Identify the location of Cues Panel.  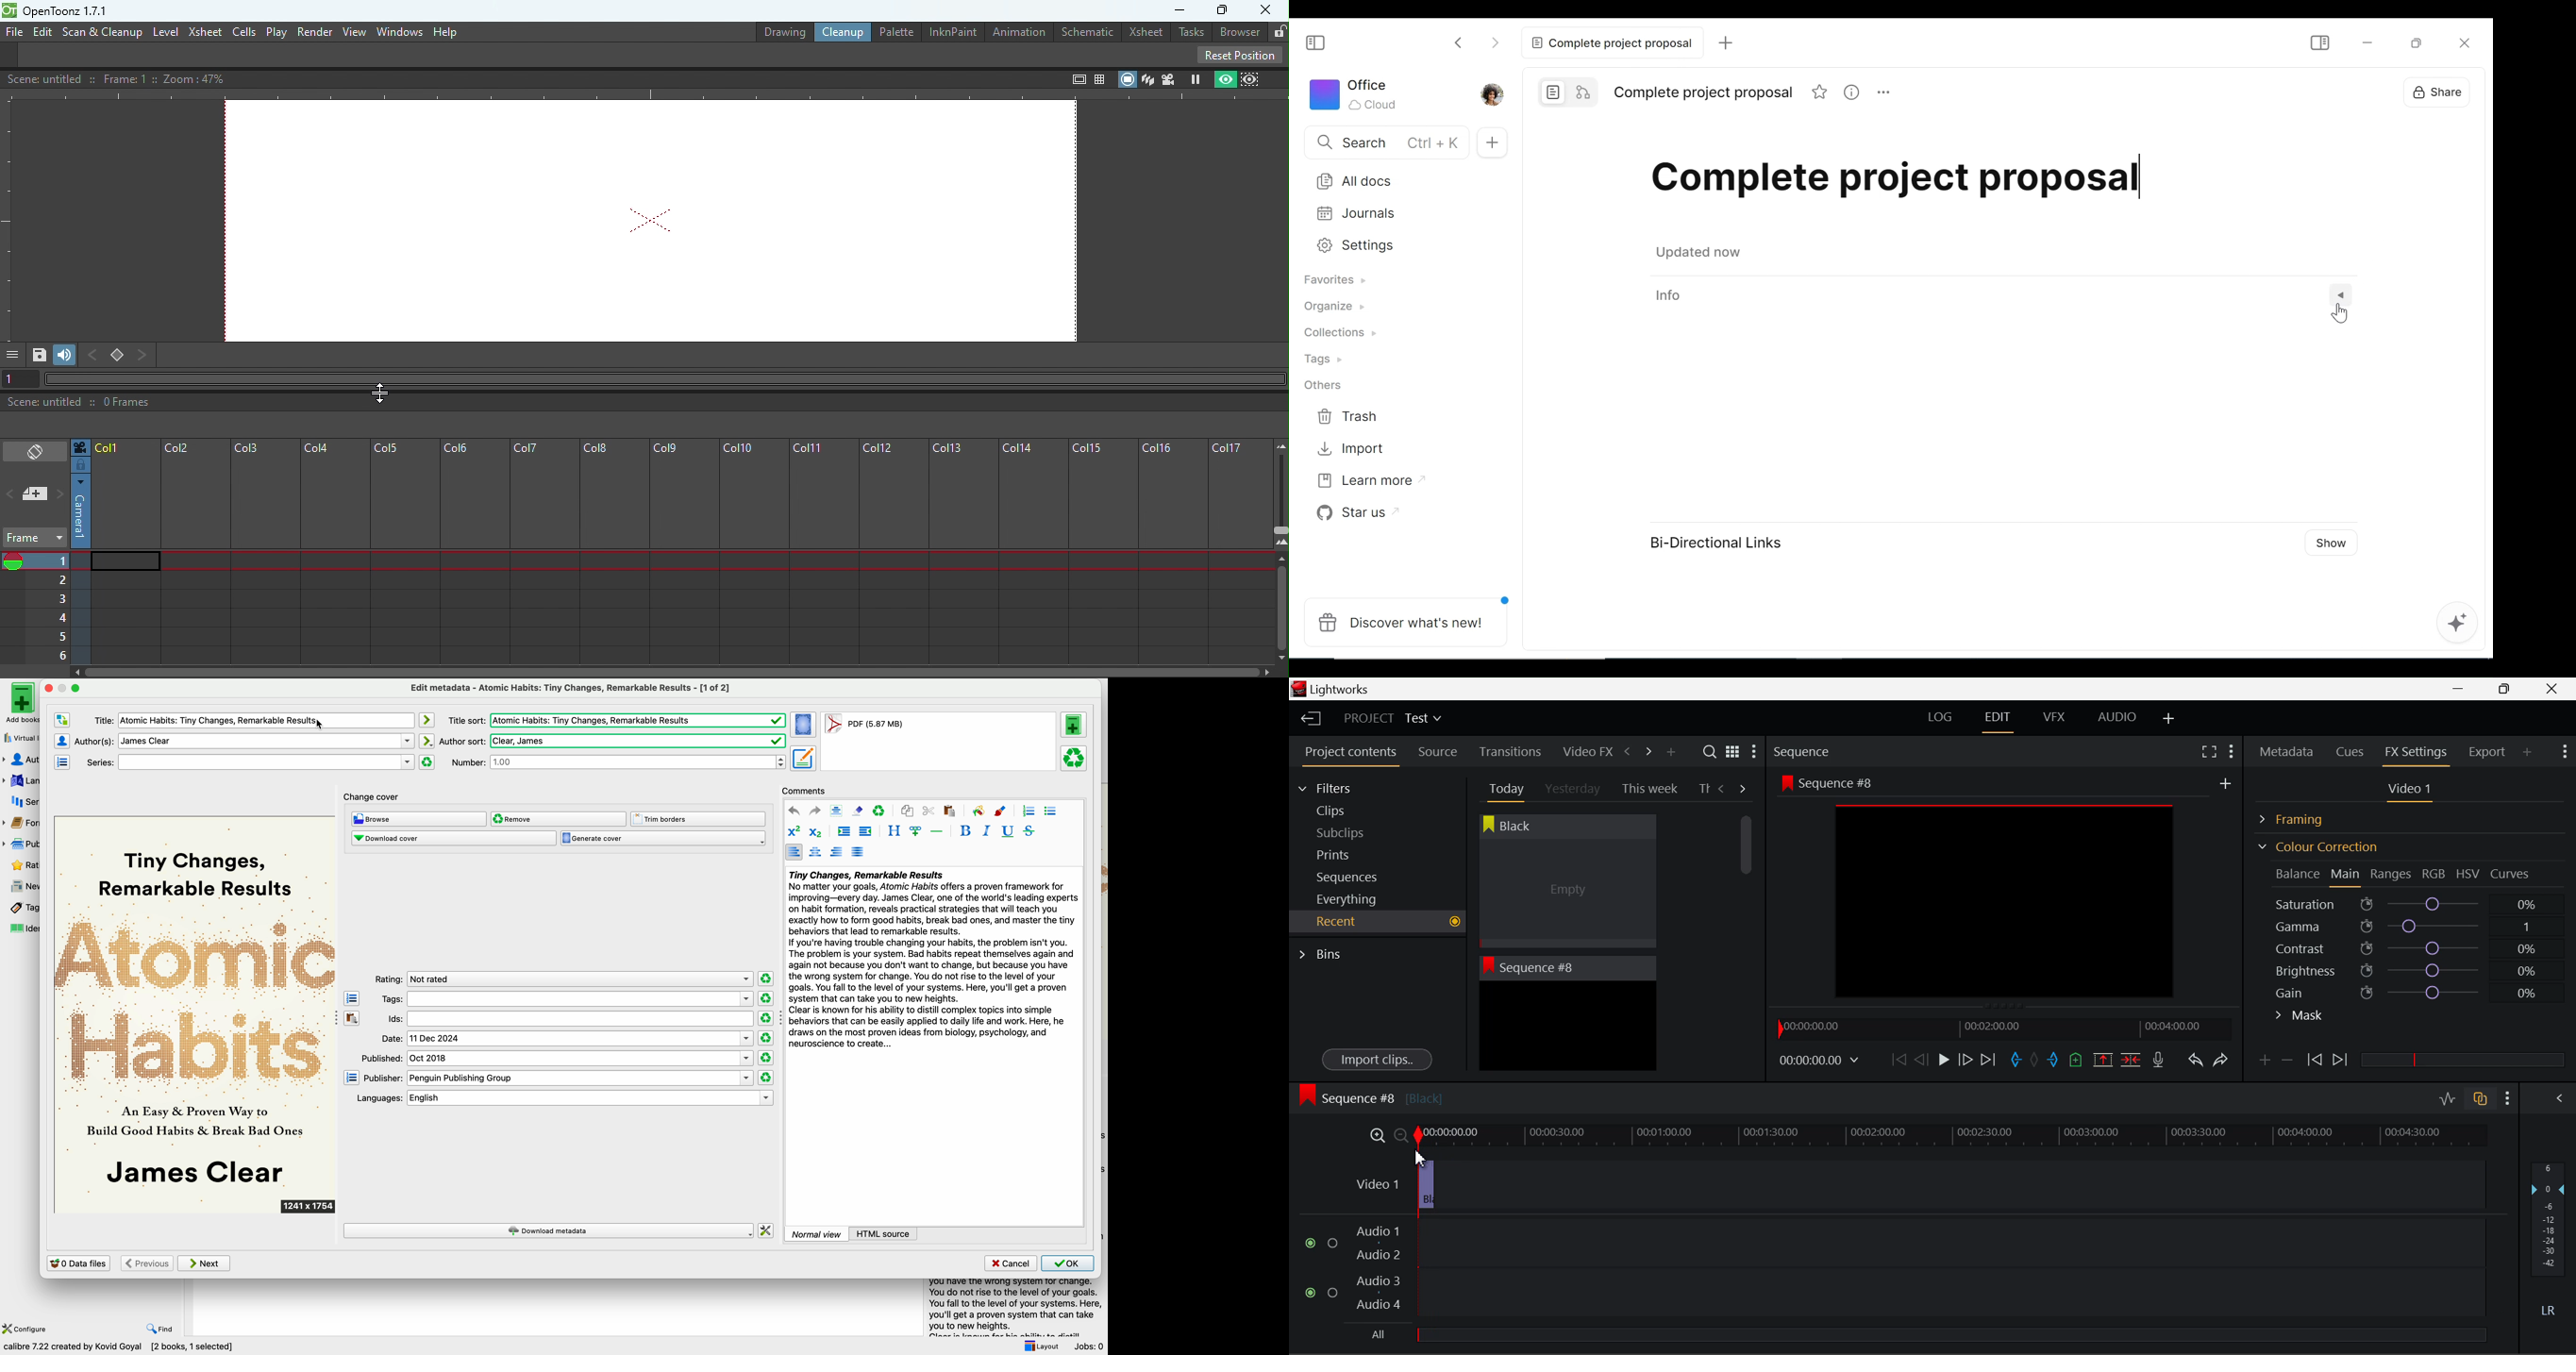
(2352, 750).